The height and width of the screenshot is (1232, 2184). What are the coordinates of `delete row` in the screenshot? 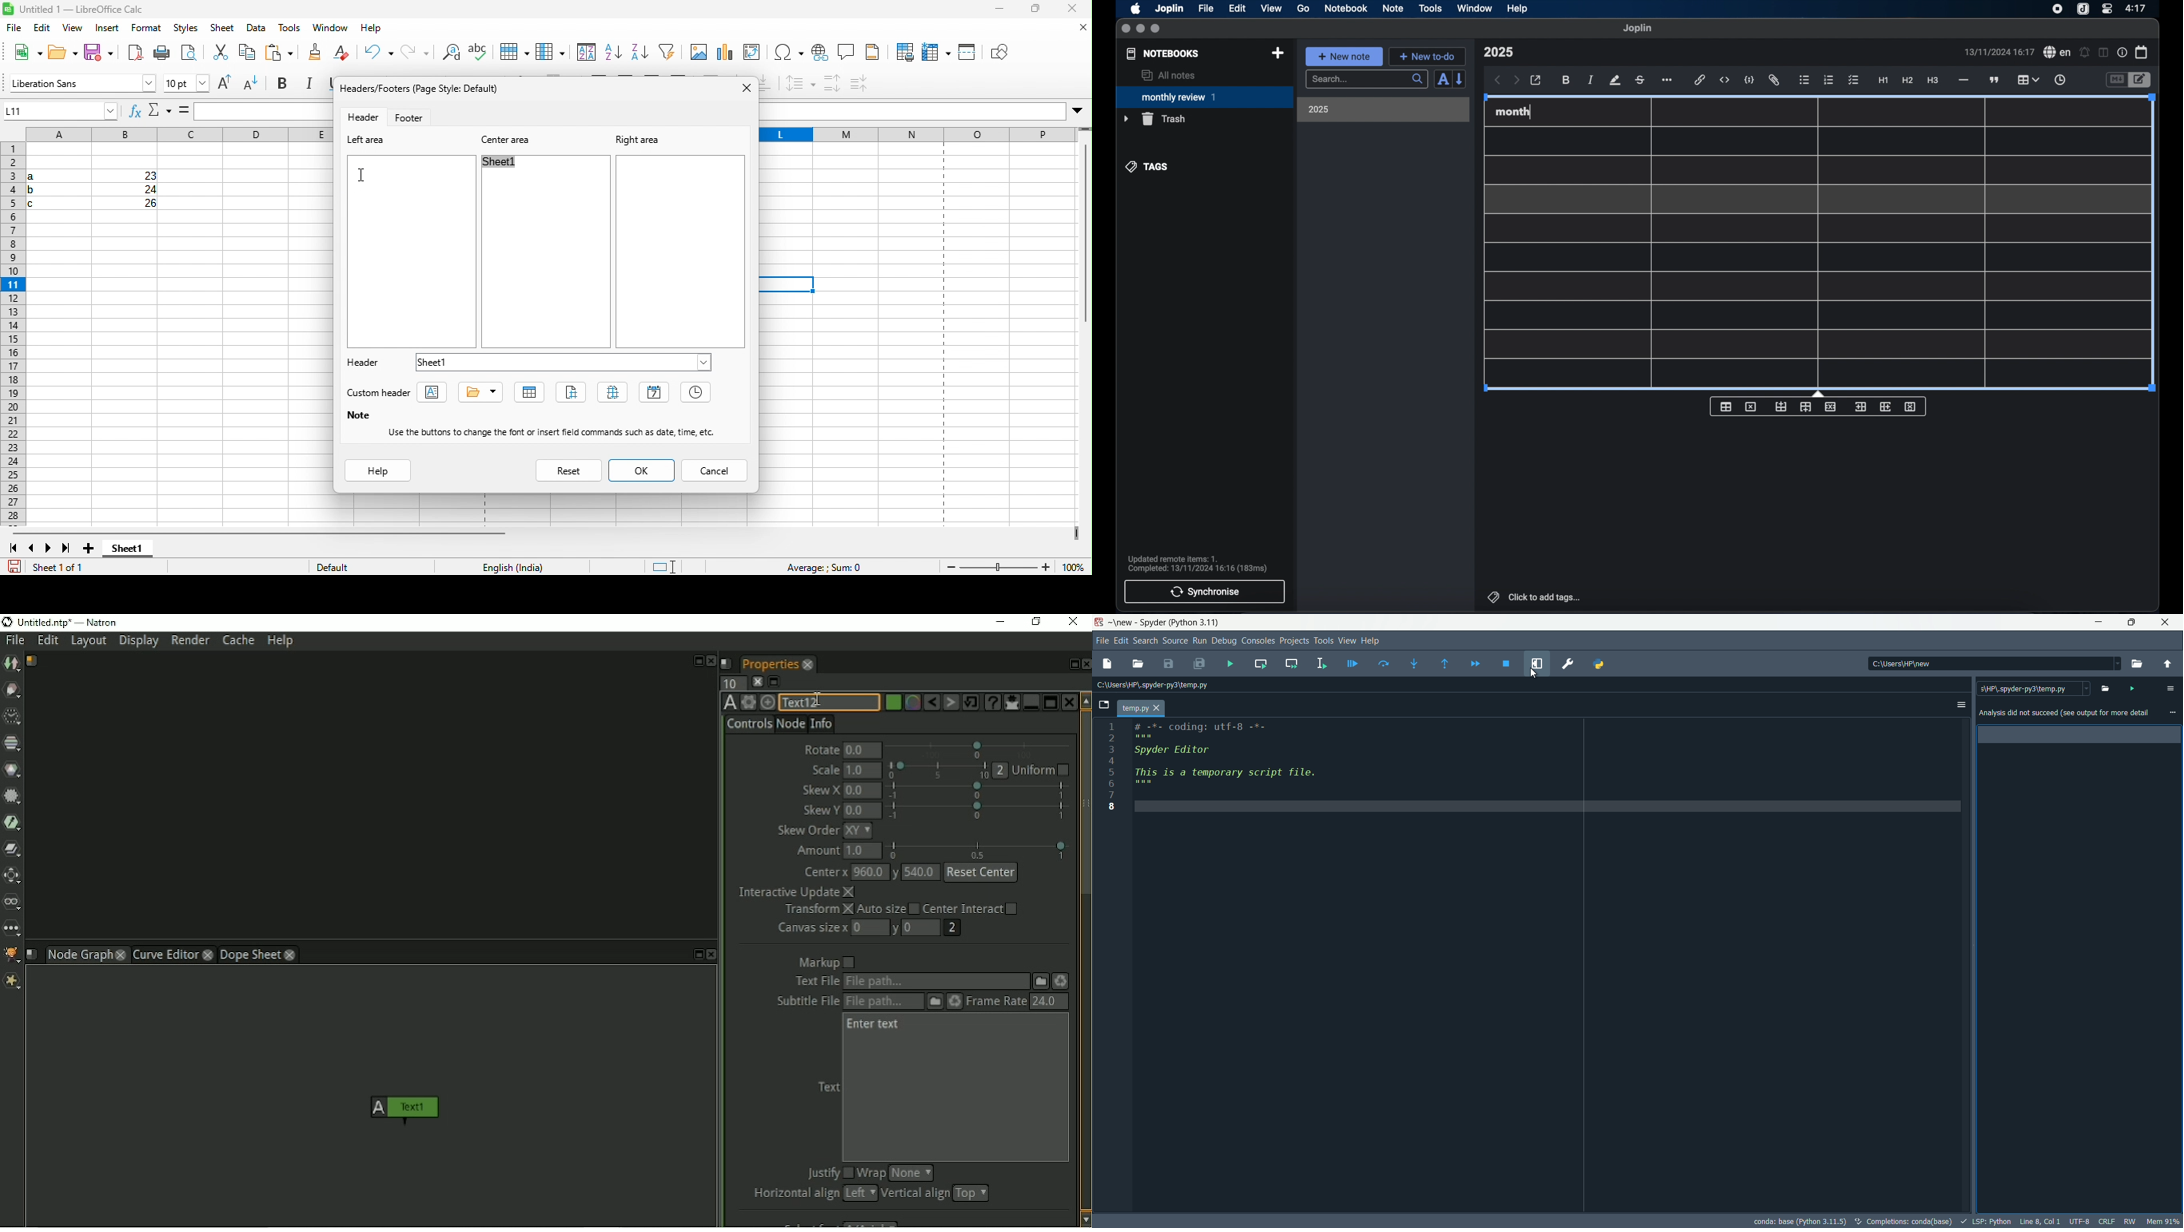 It's located at (1832, 406).